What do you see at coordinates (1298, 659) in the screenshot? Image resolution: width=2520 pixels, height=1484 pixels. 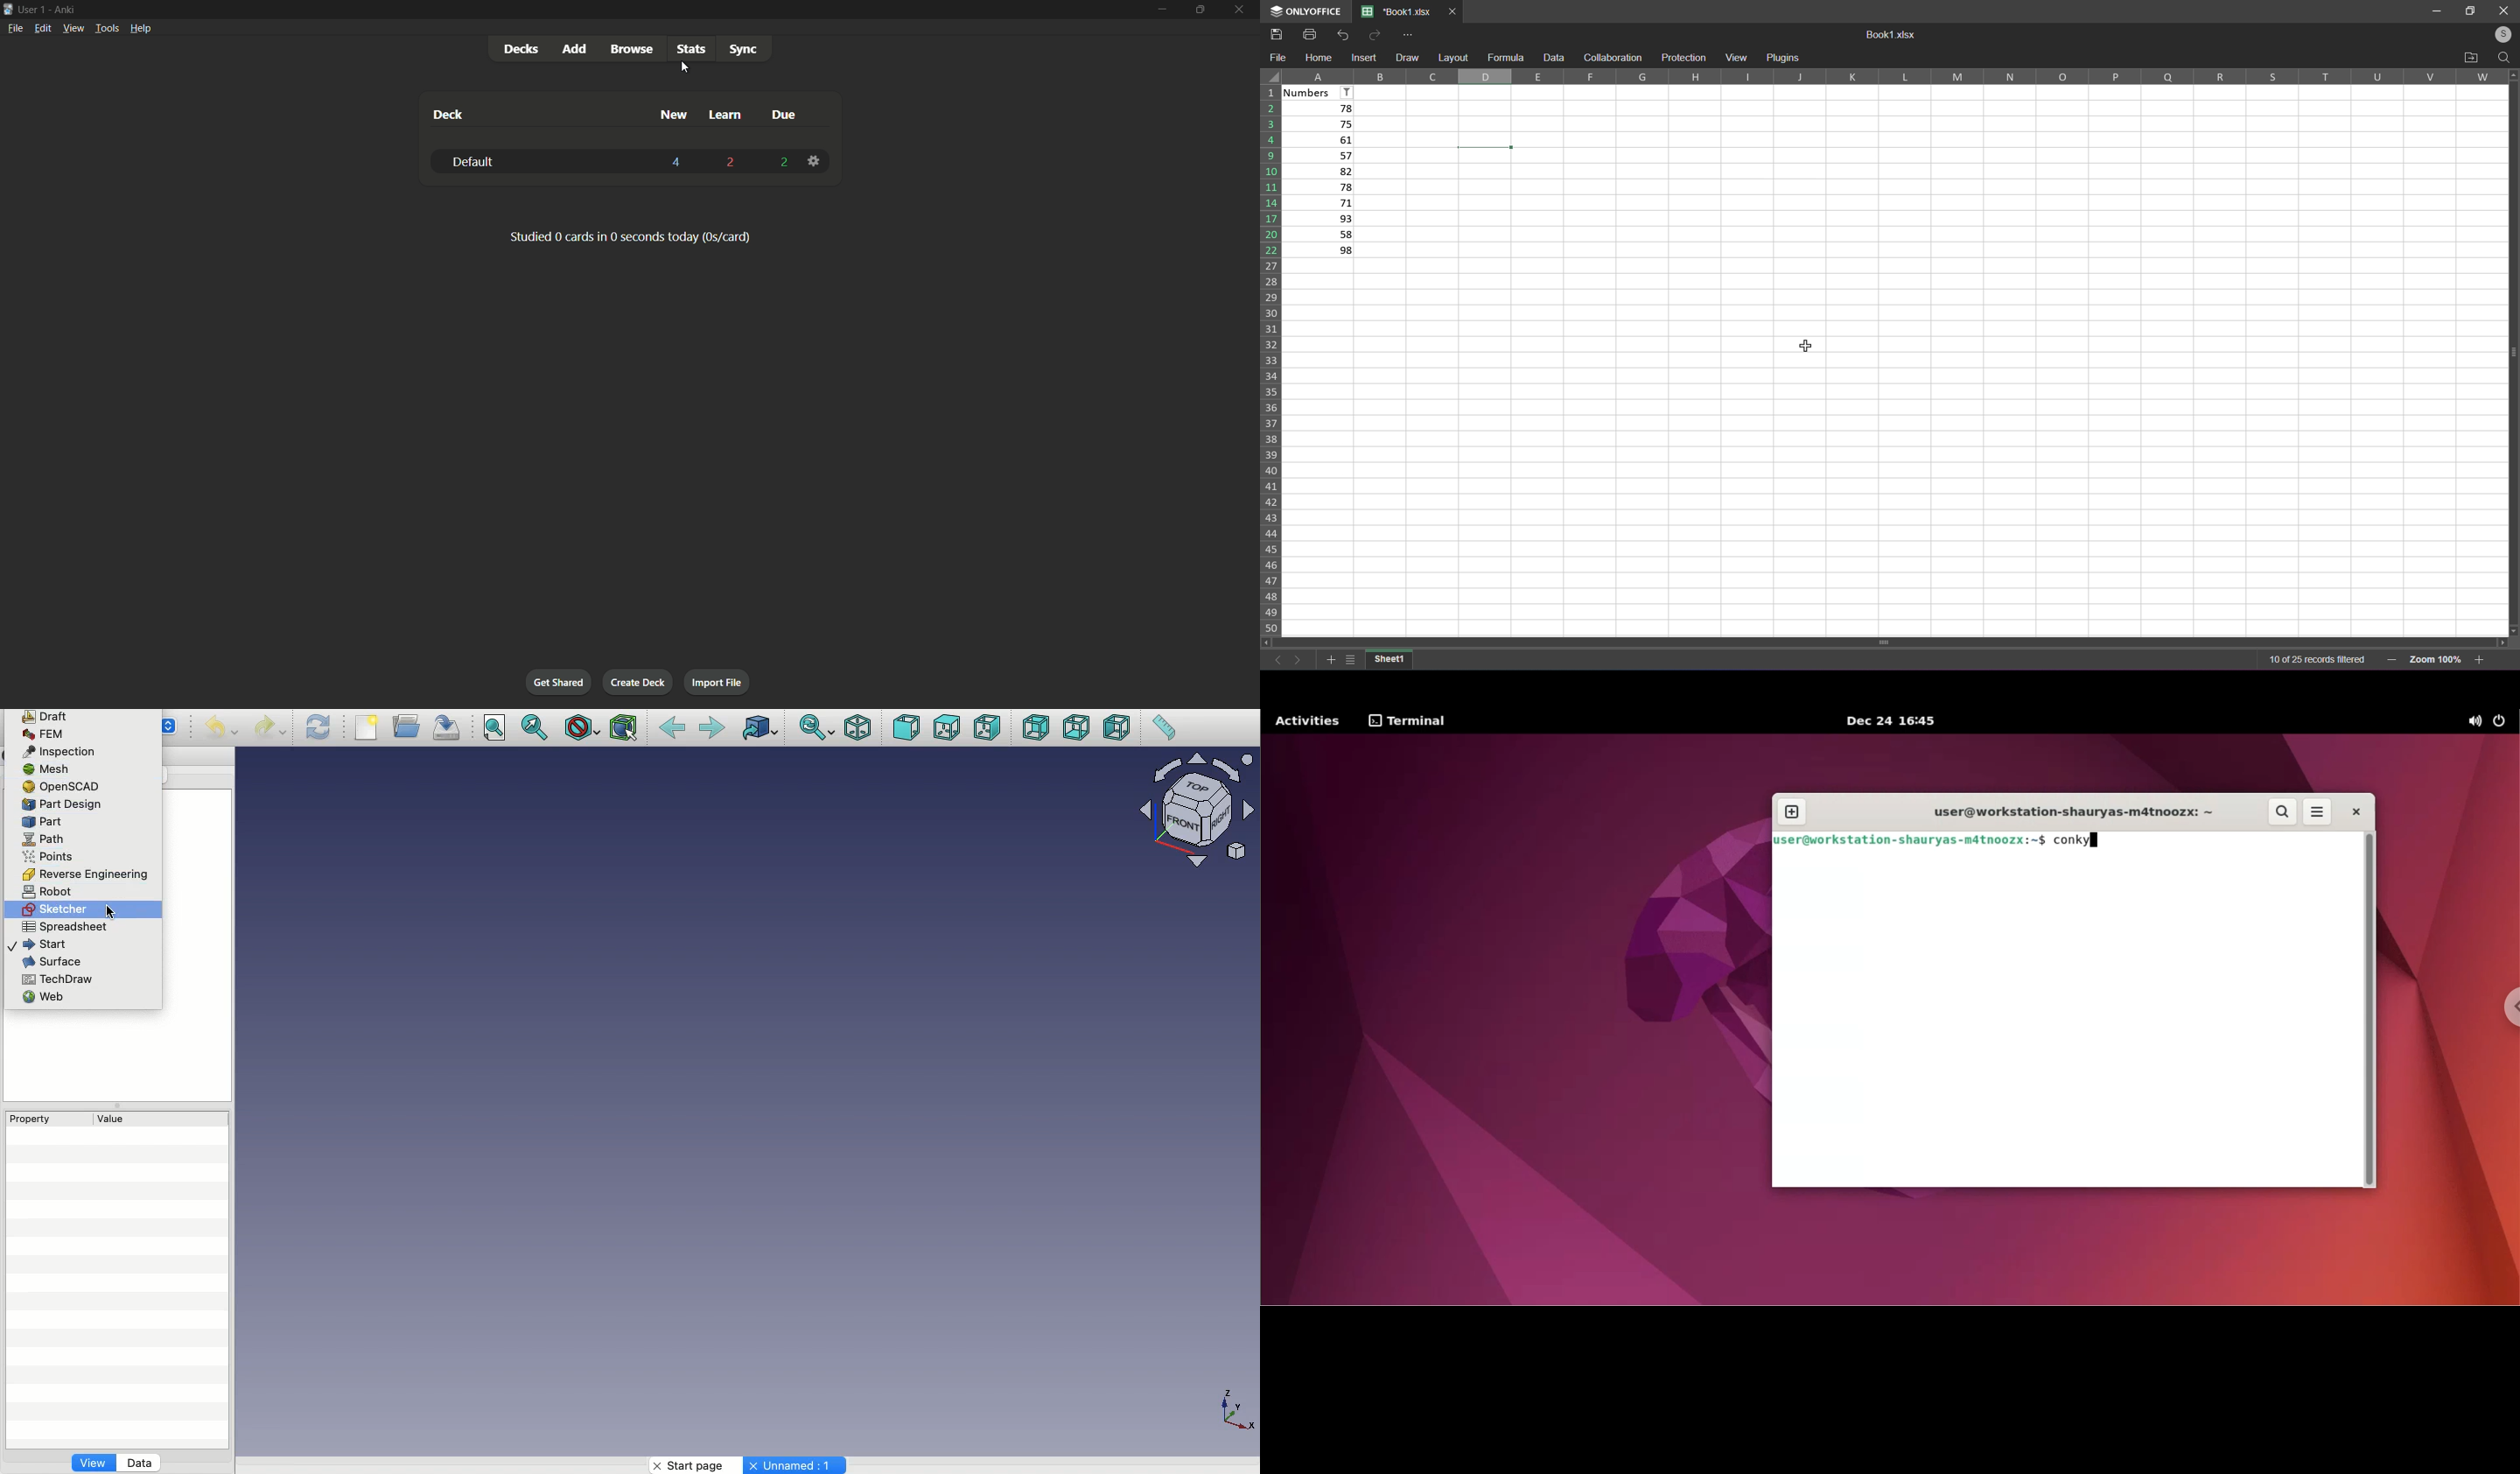 I see `next` at bounding box center [1298, 659].